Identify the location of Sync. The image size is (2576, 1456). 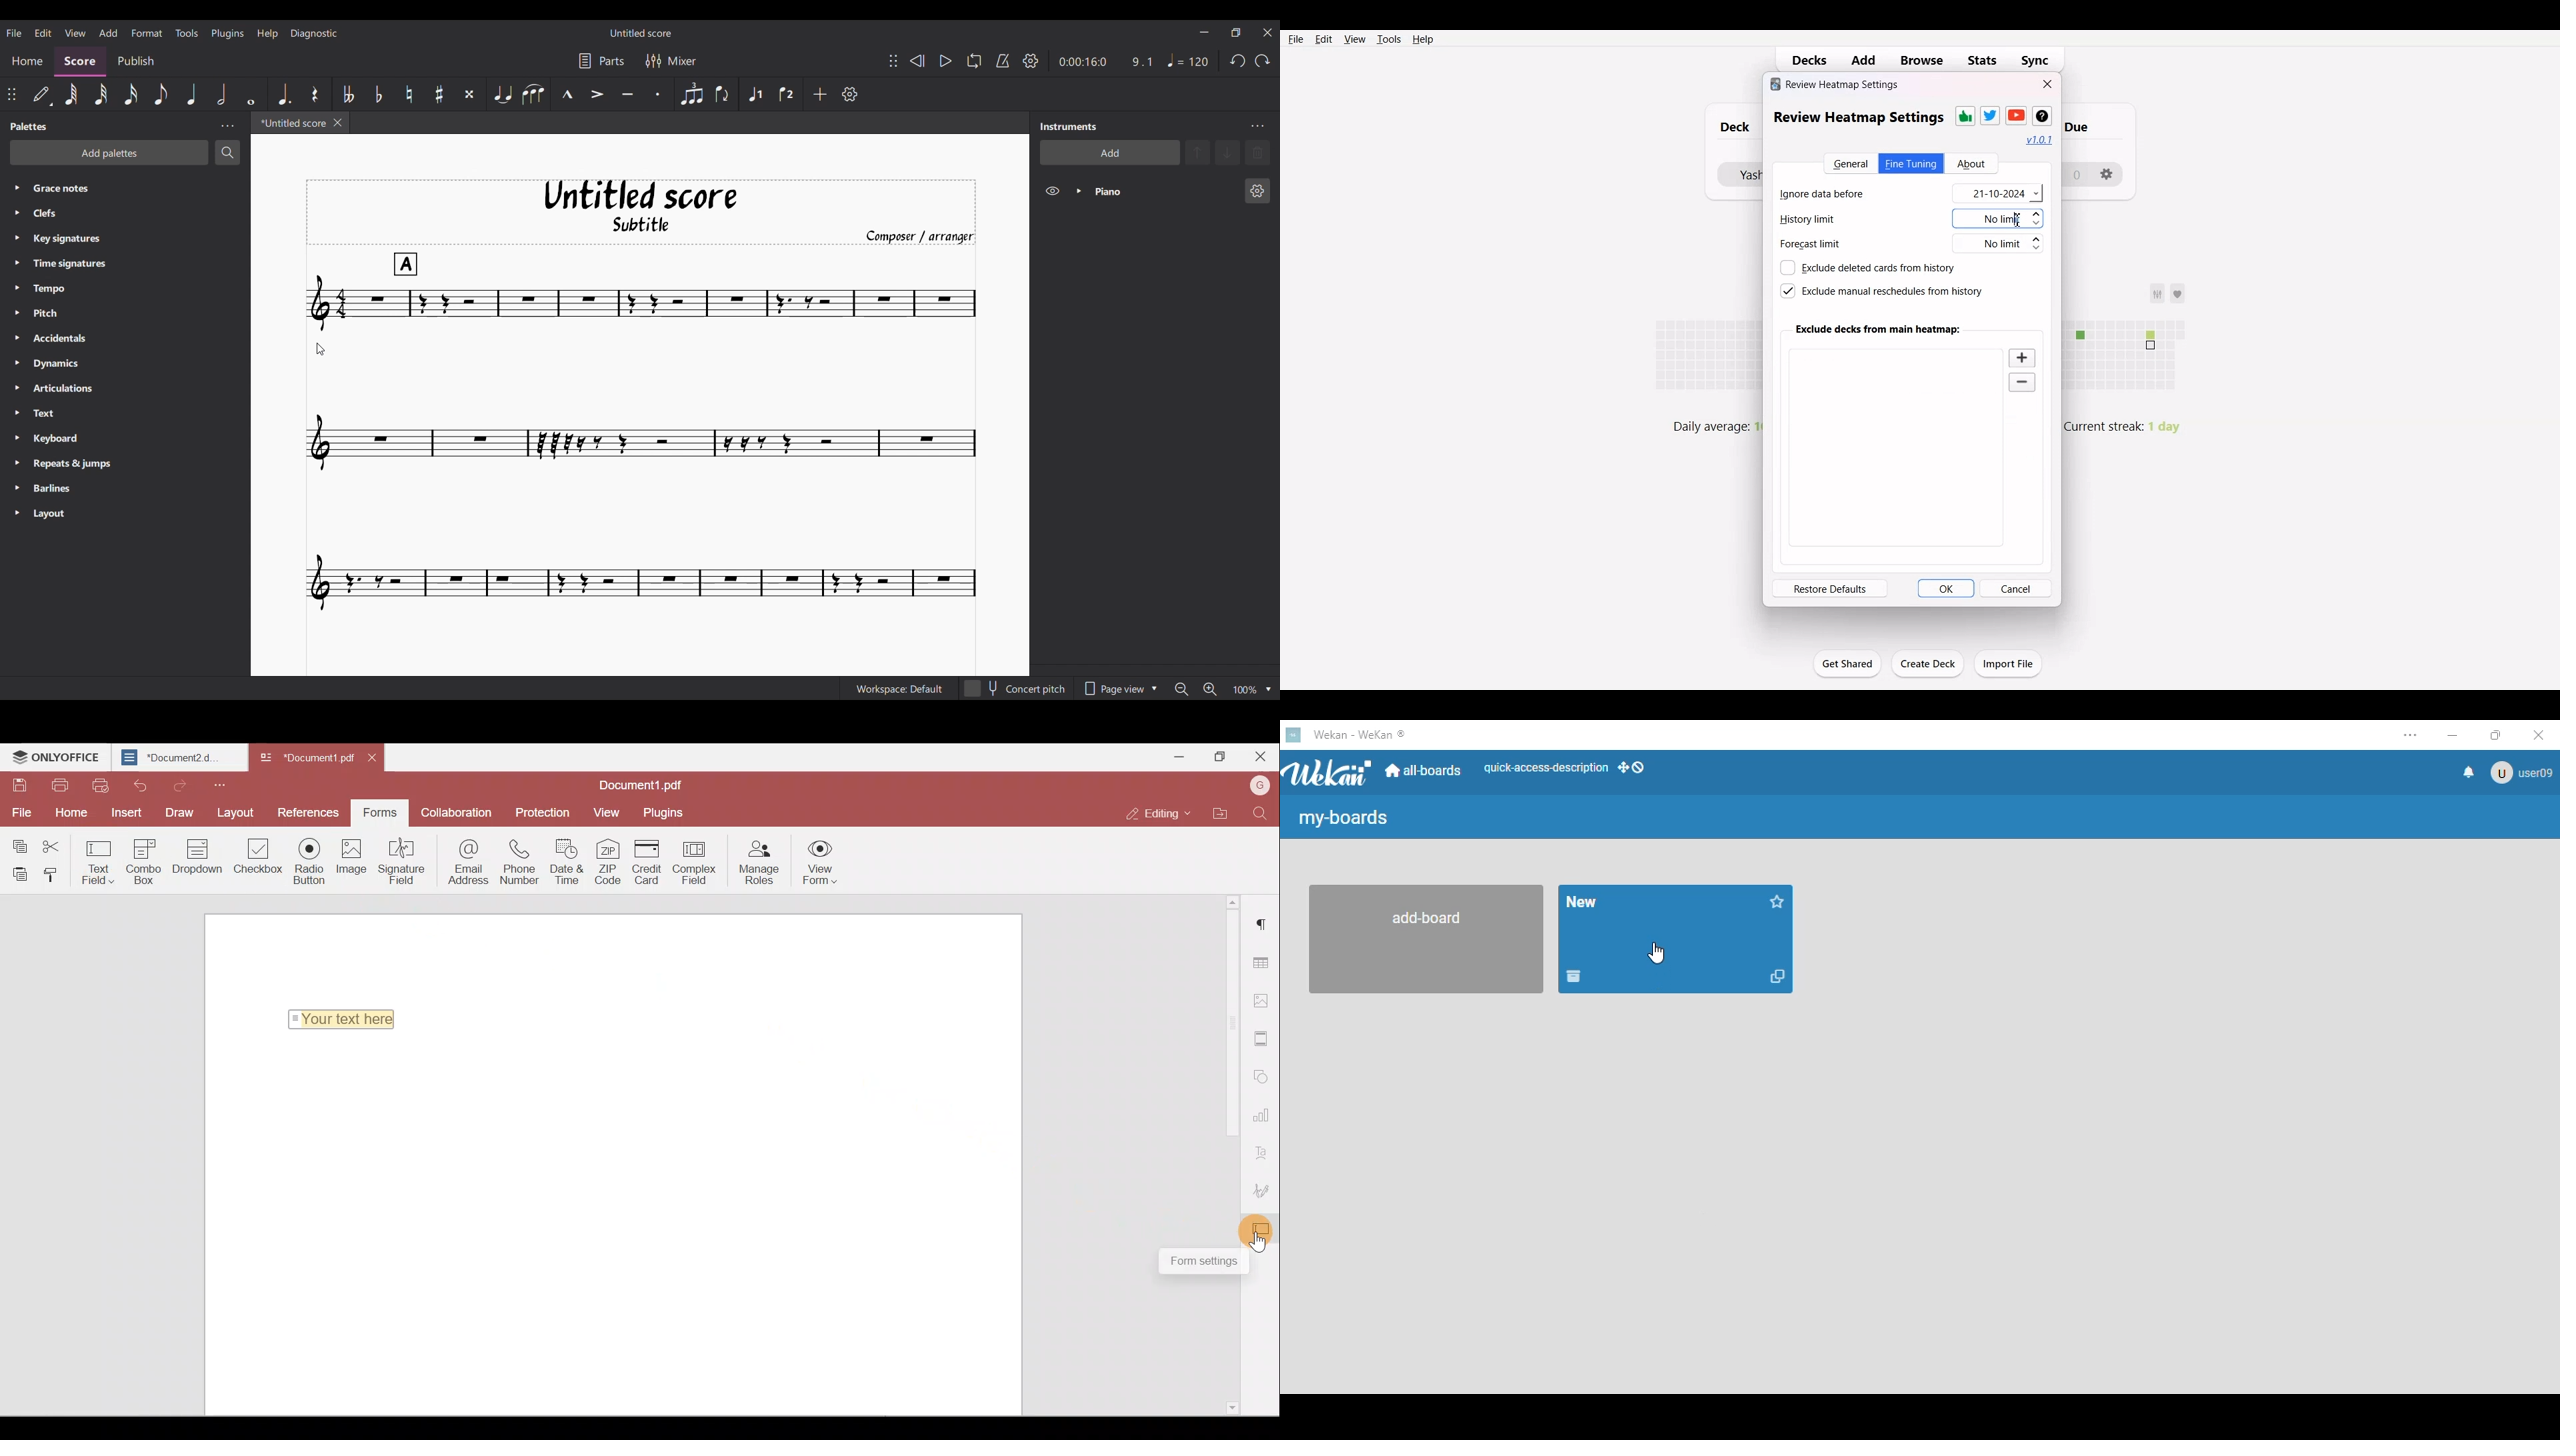
(2042, 58).